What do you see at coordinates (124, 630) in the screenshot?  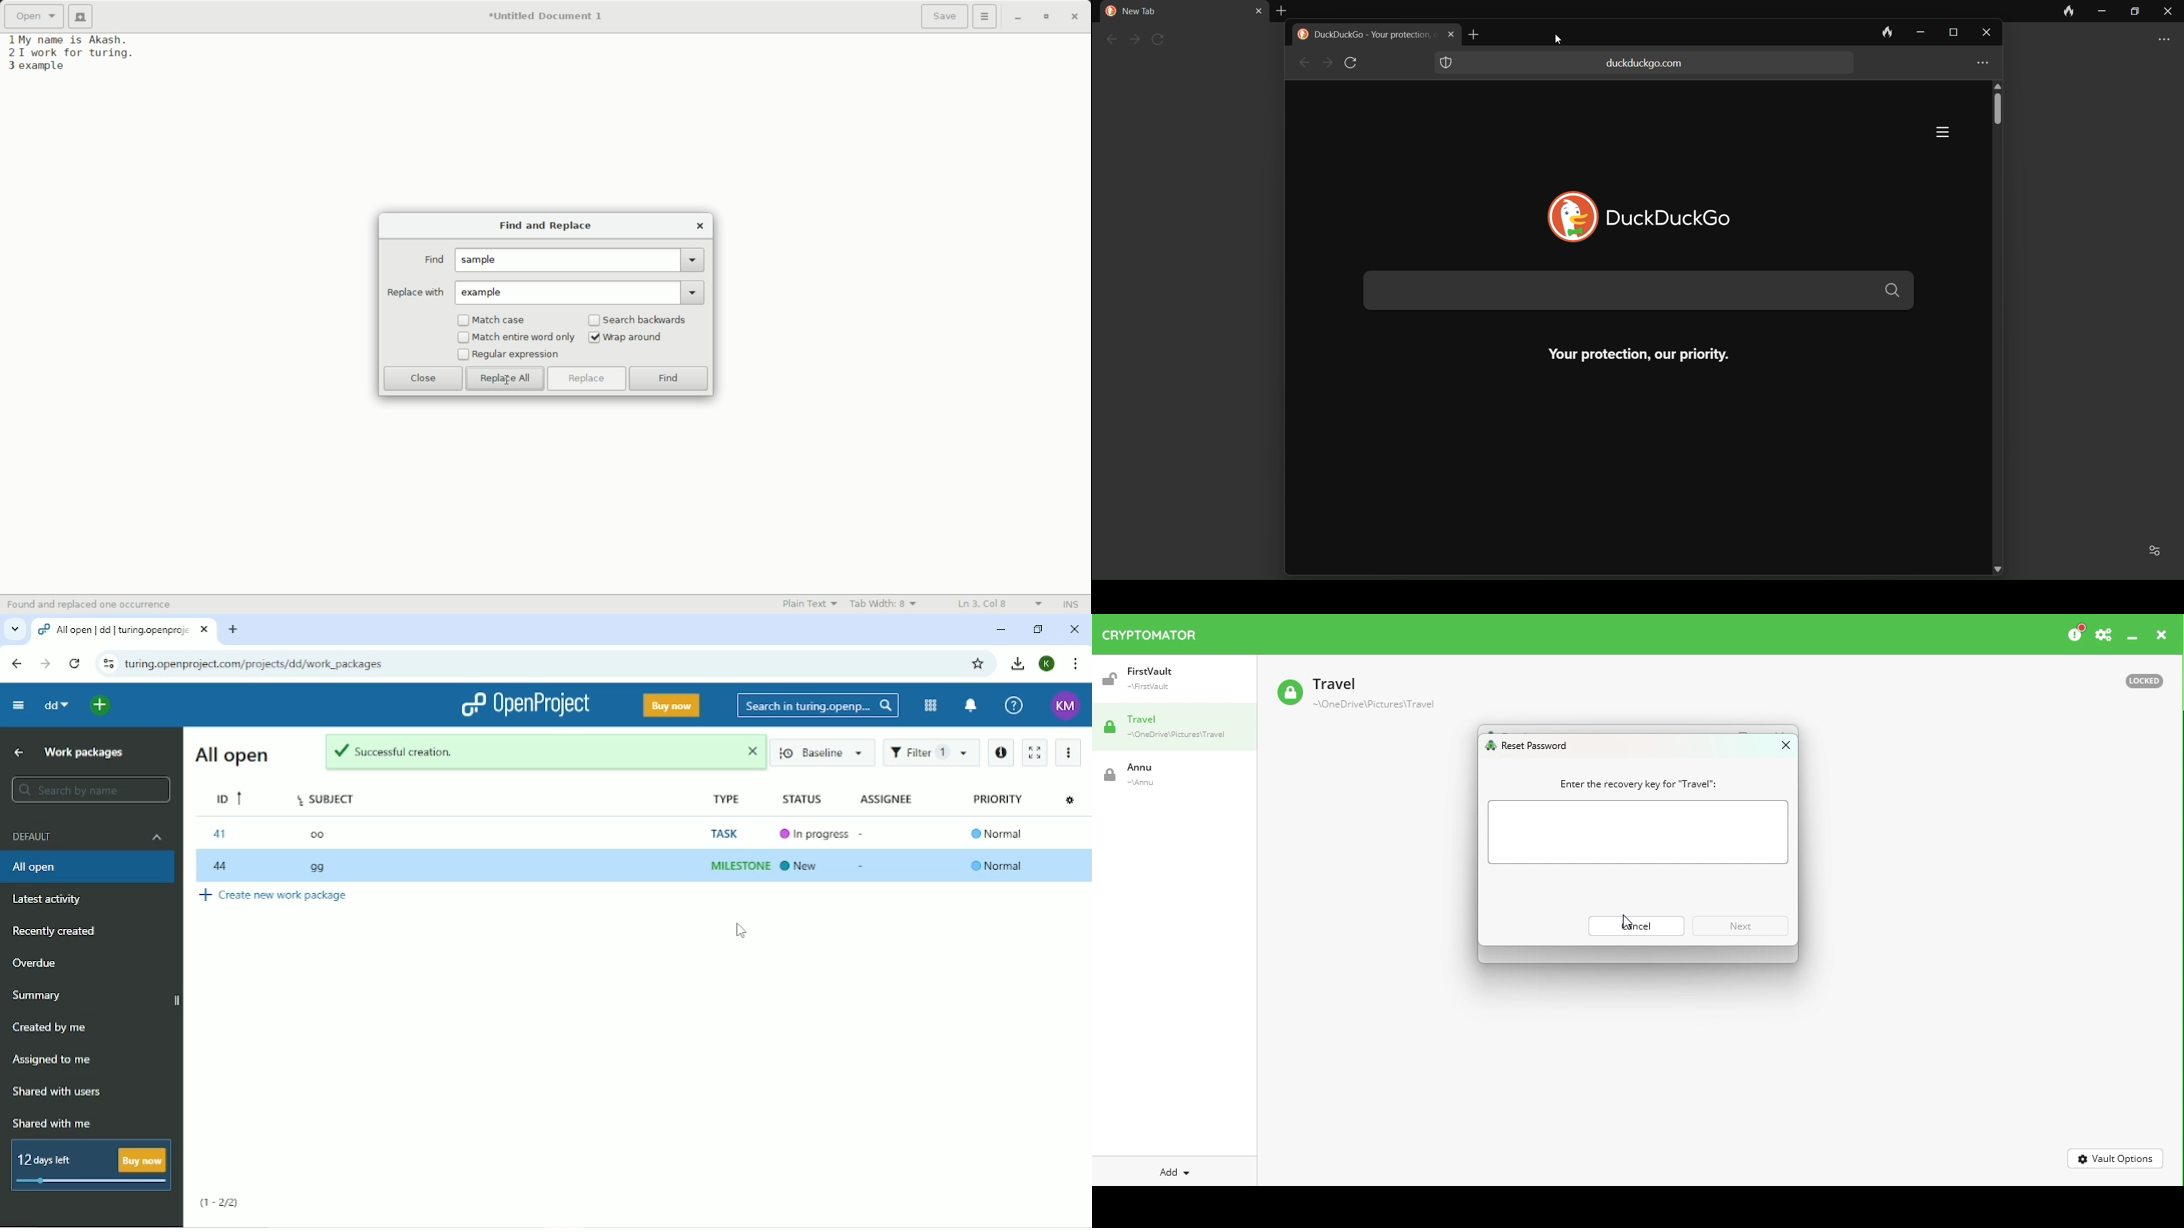 I see `Current tab` at bounding box center [124, 630].